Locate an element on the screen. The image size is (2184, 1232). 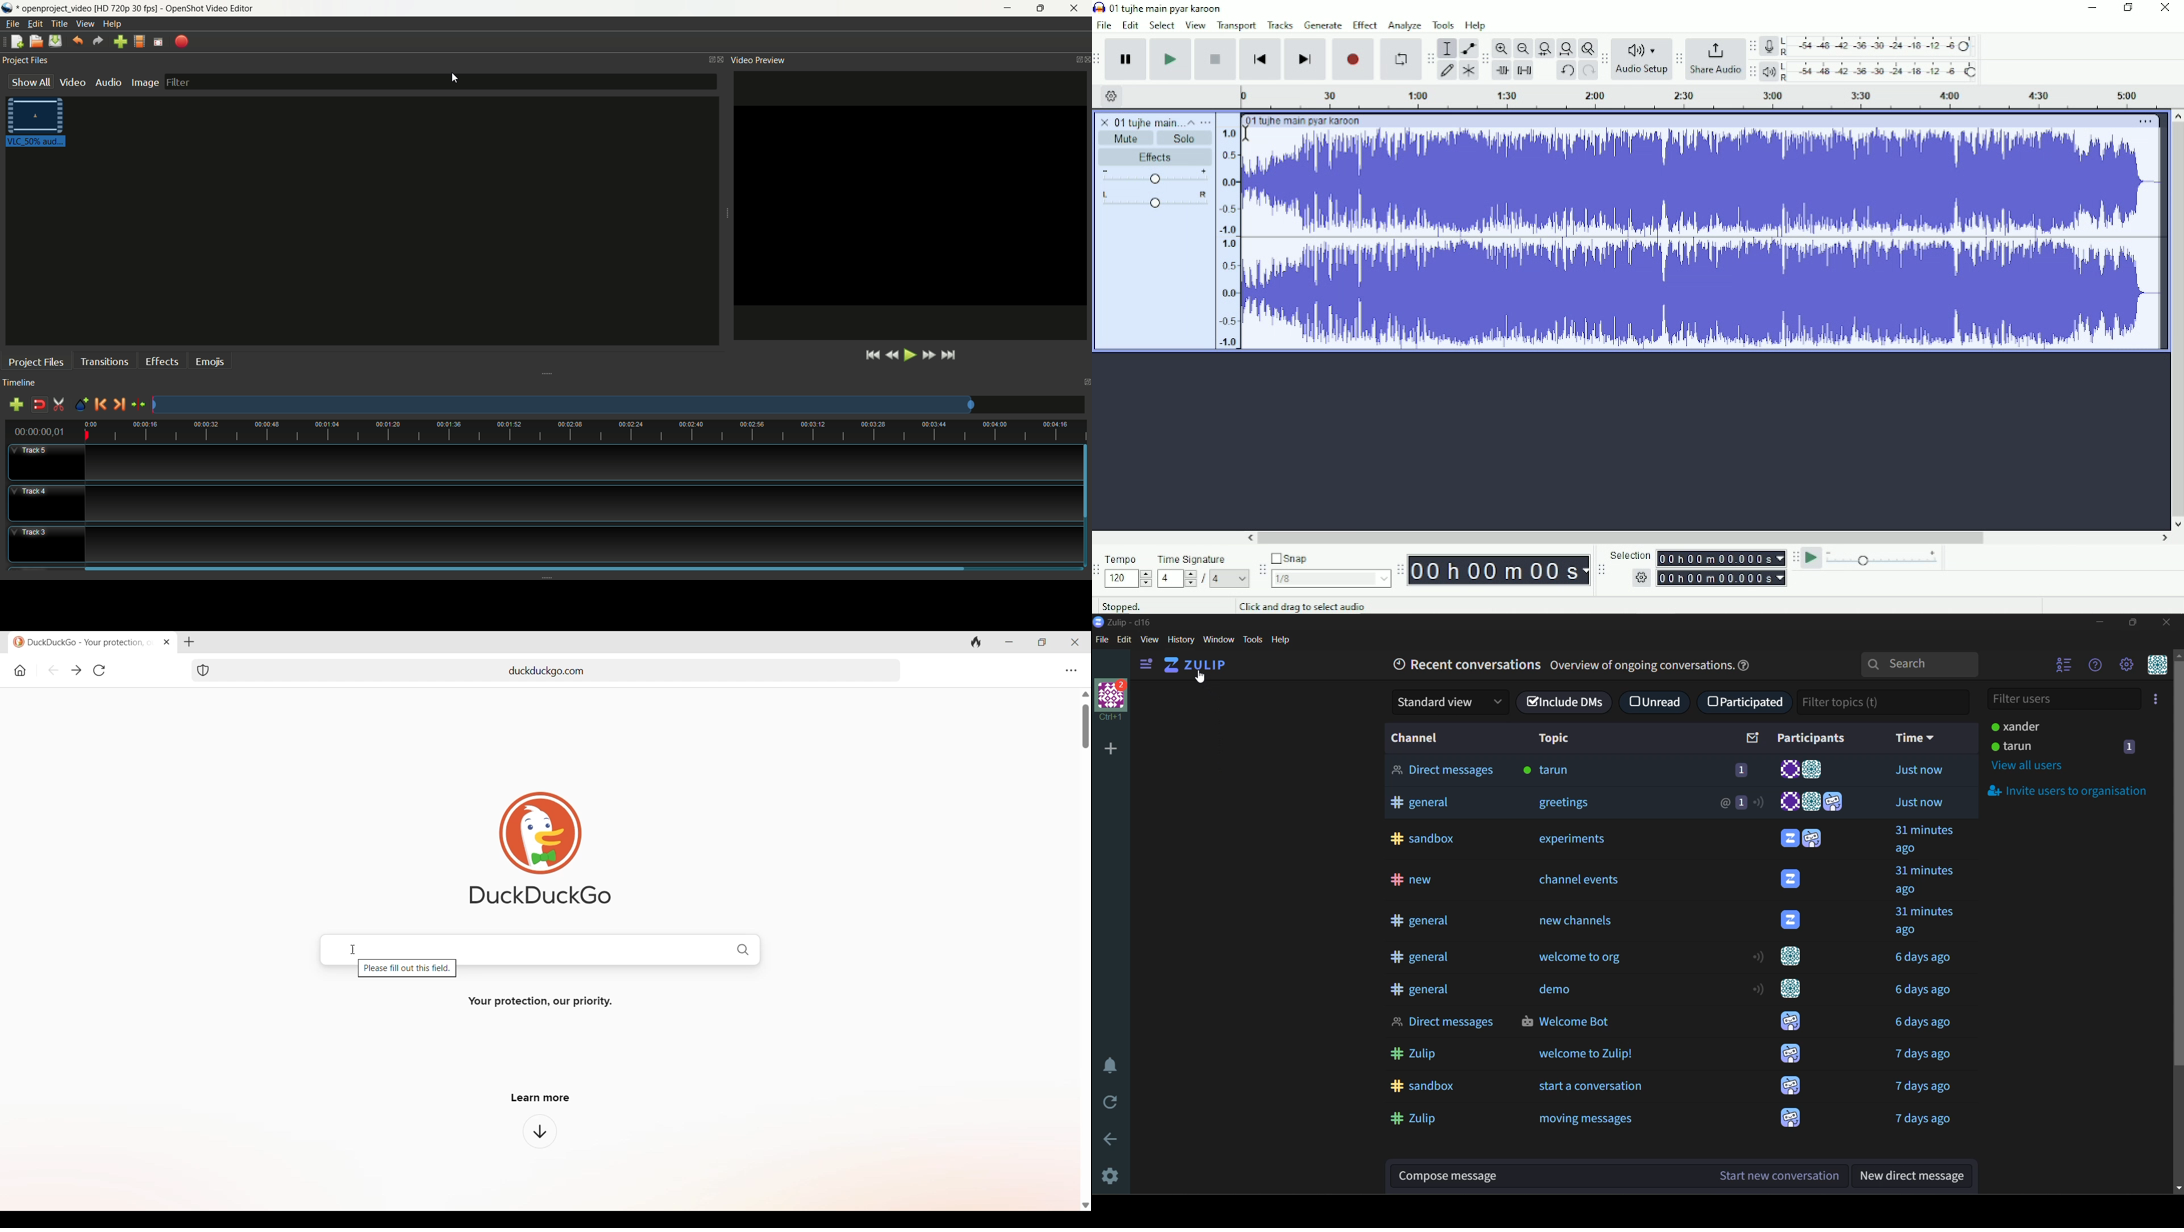
Zulip is located at coordinates (1416, 1055).